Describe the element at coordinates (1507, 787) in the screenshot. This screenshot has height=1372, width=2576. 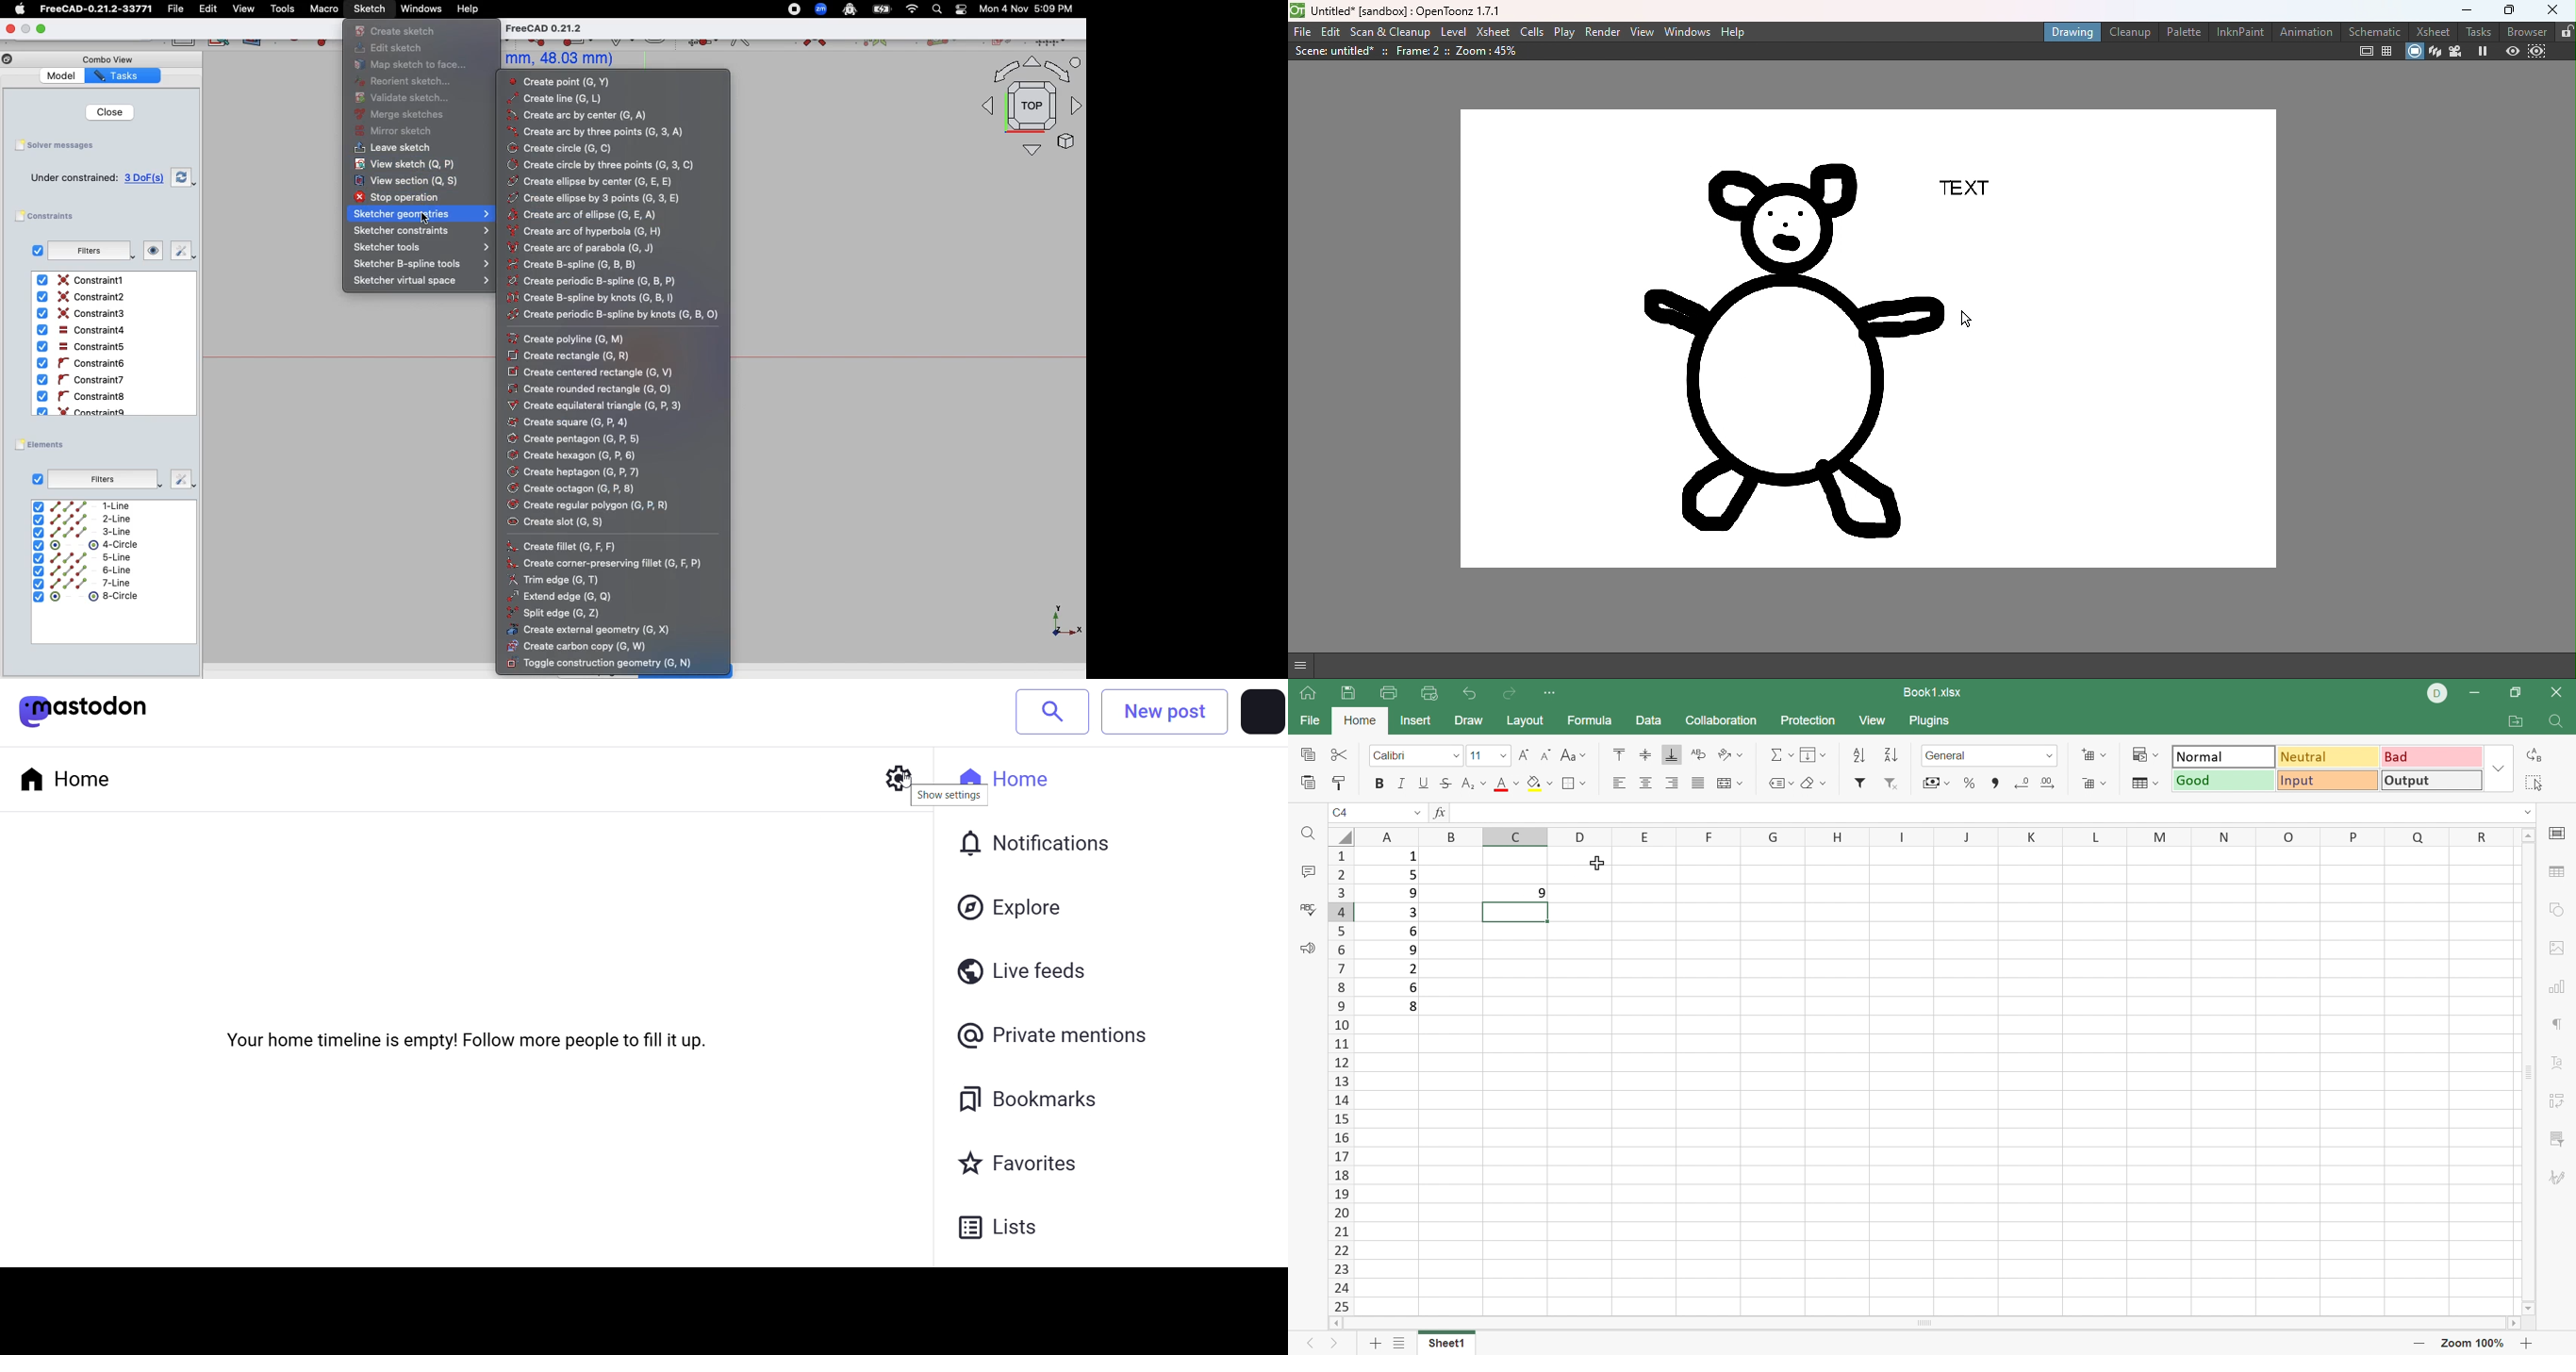
I see `Font size` at that location.